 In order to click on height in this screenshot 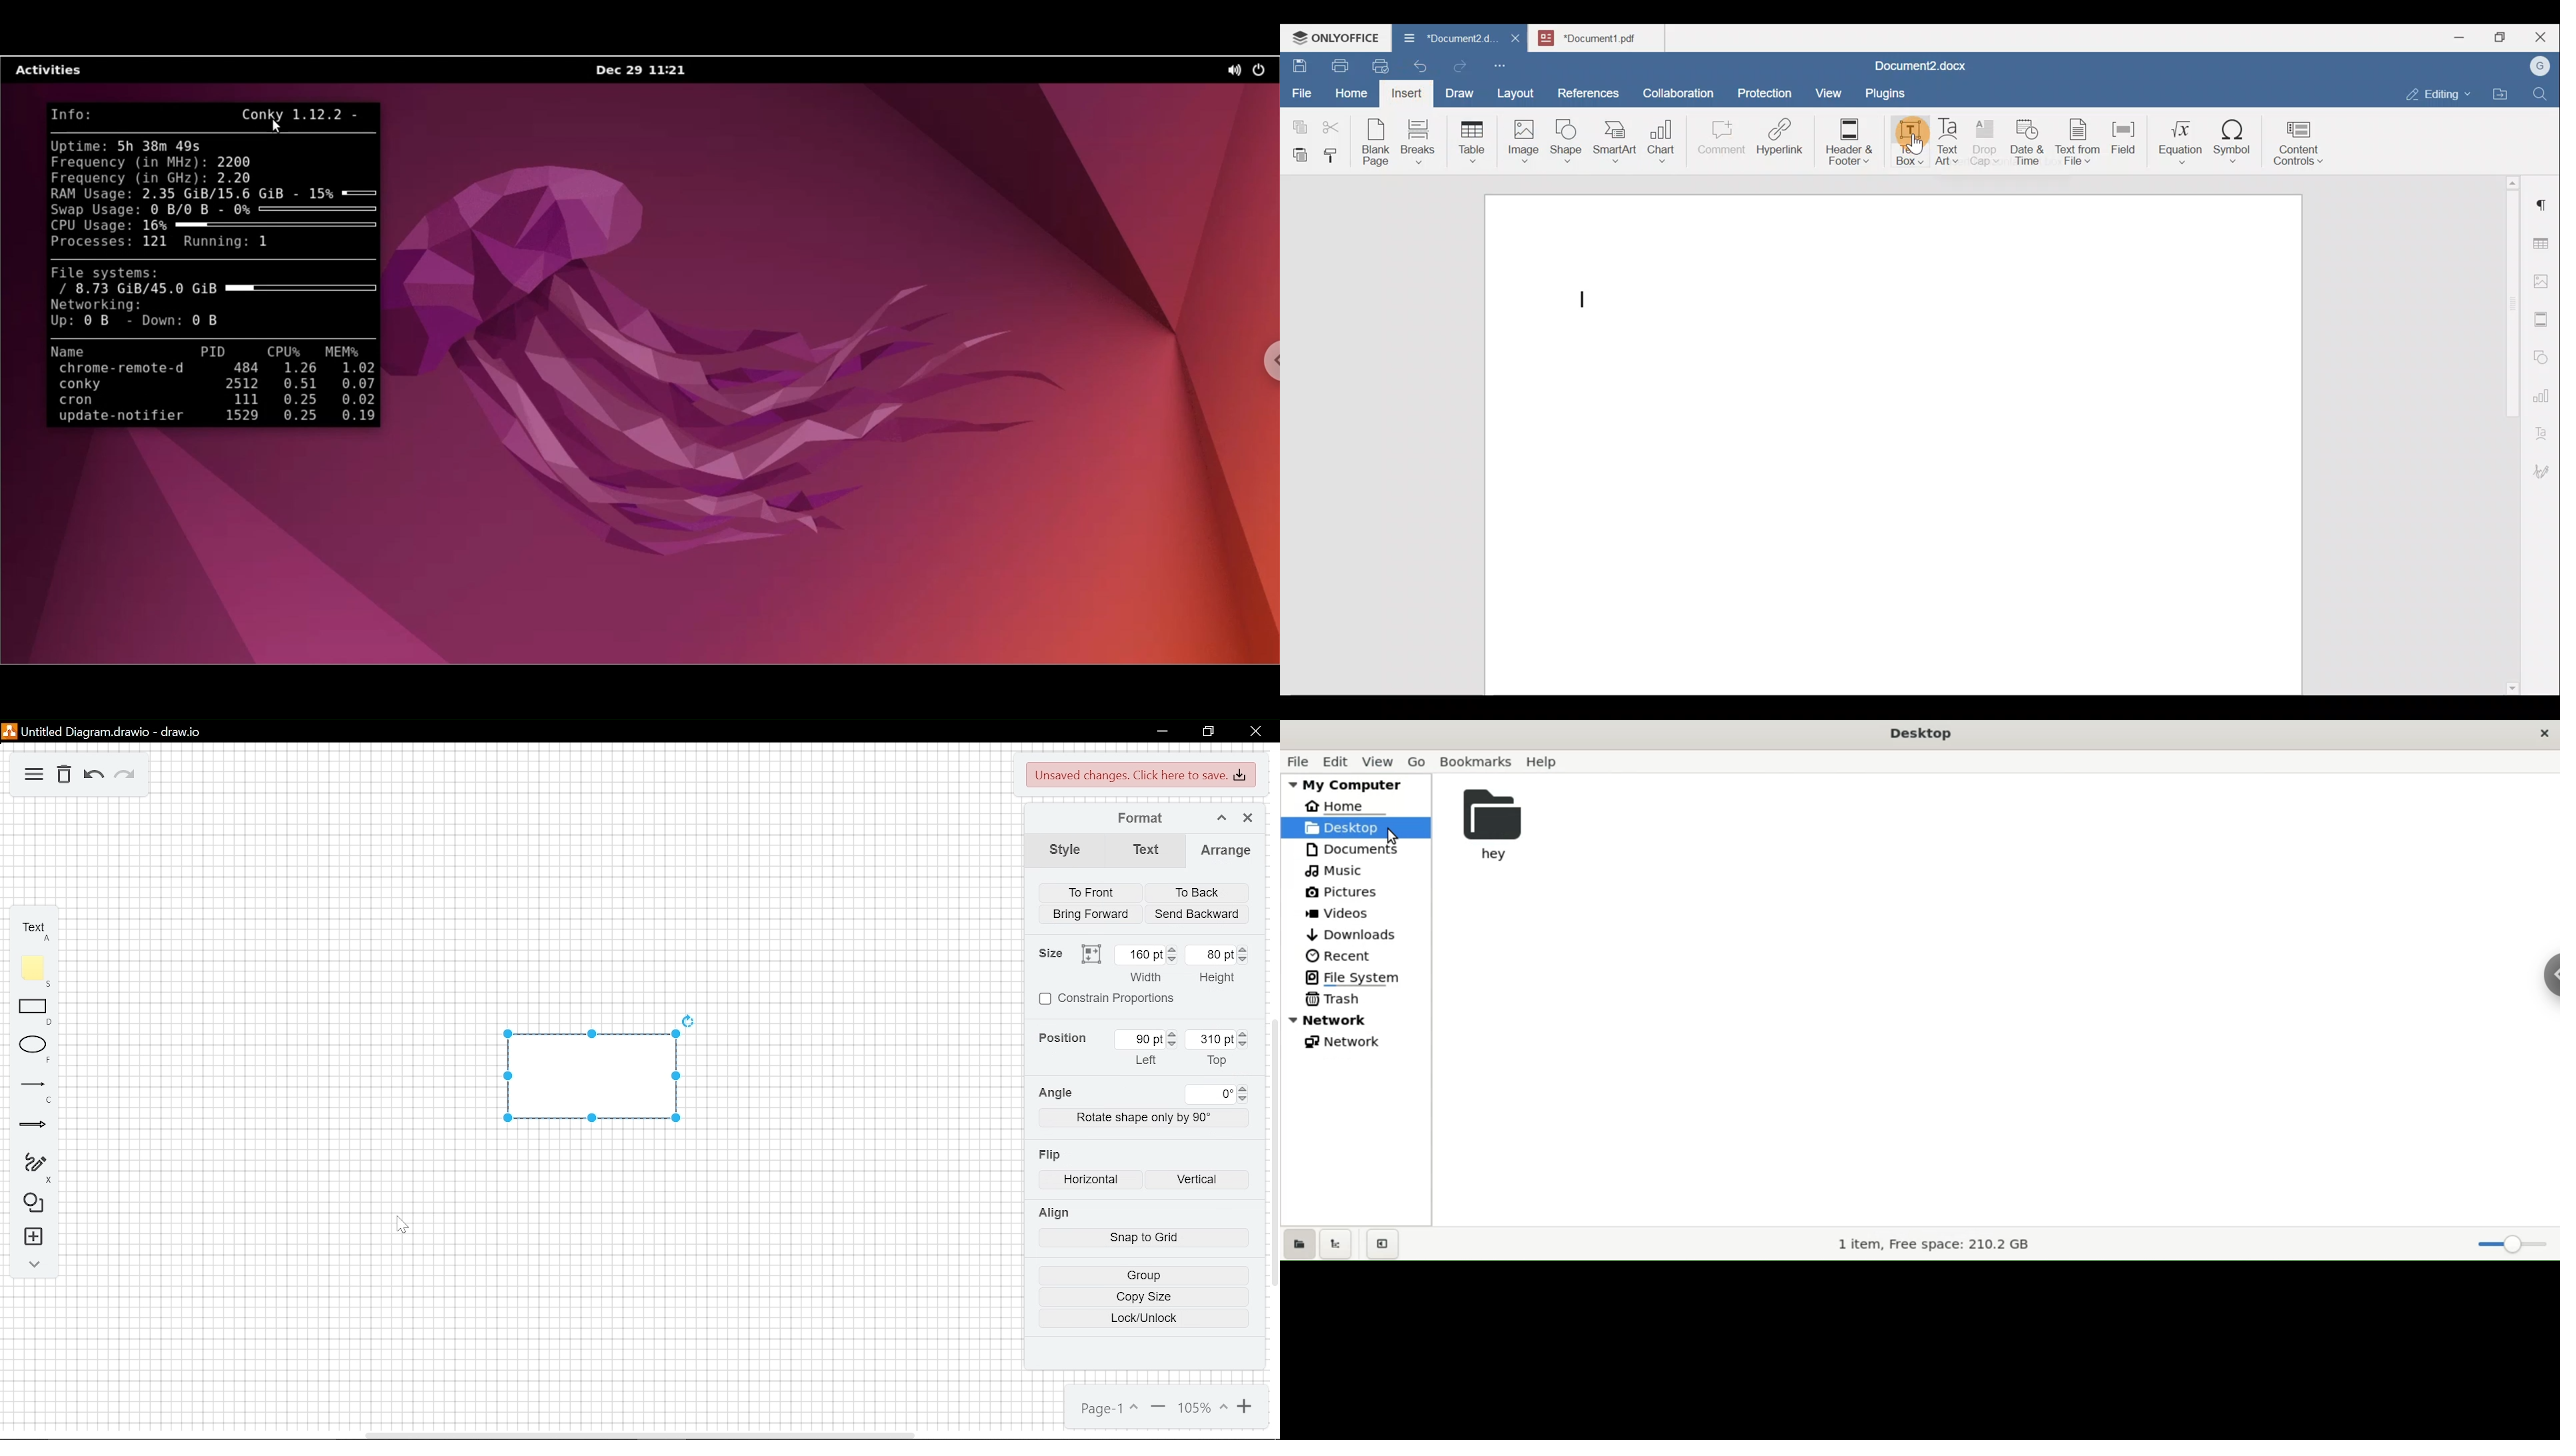, I will do `click(1213, 979)`.